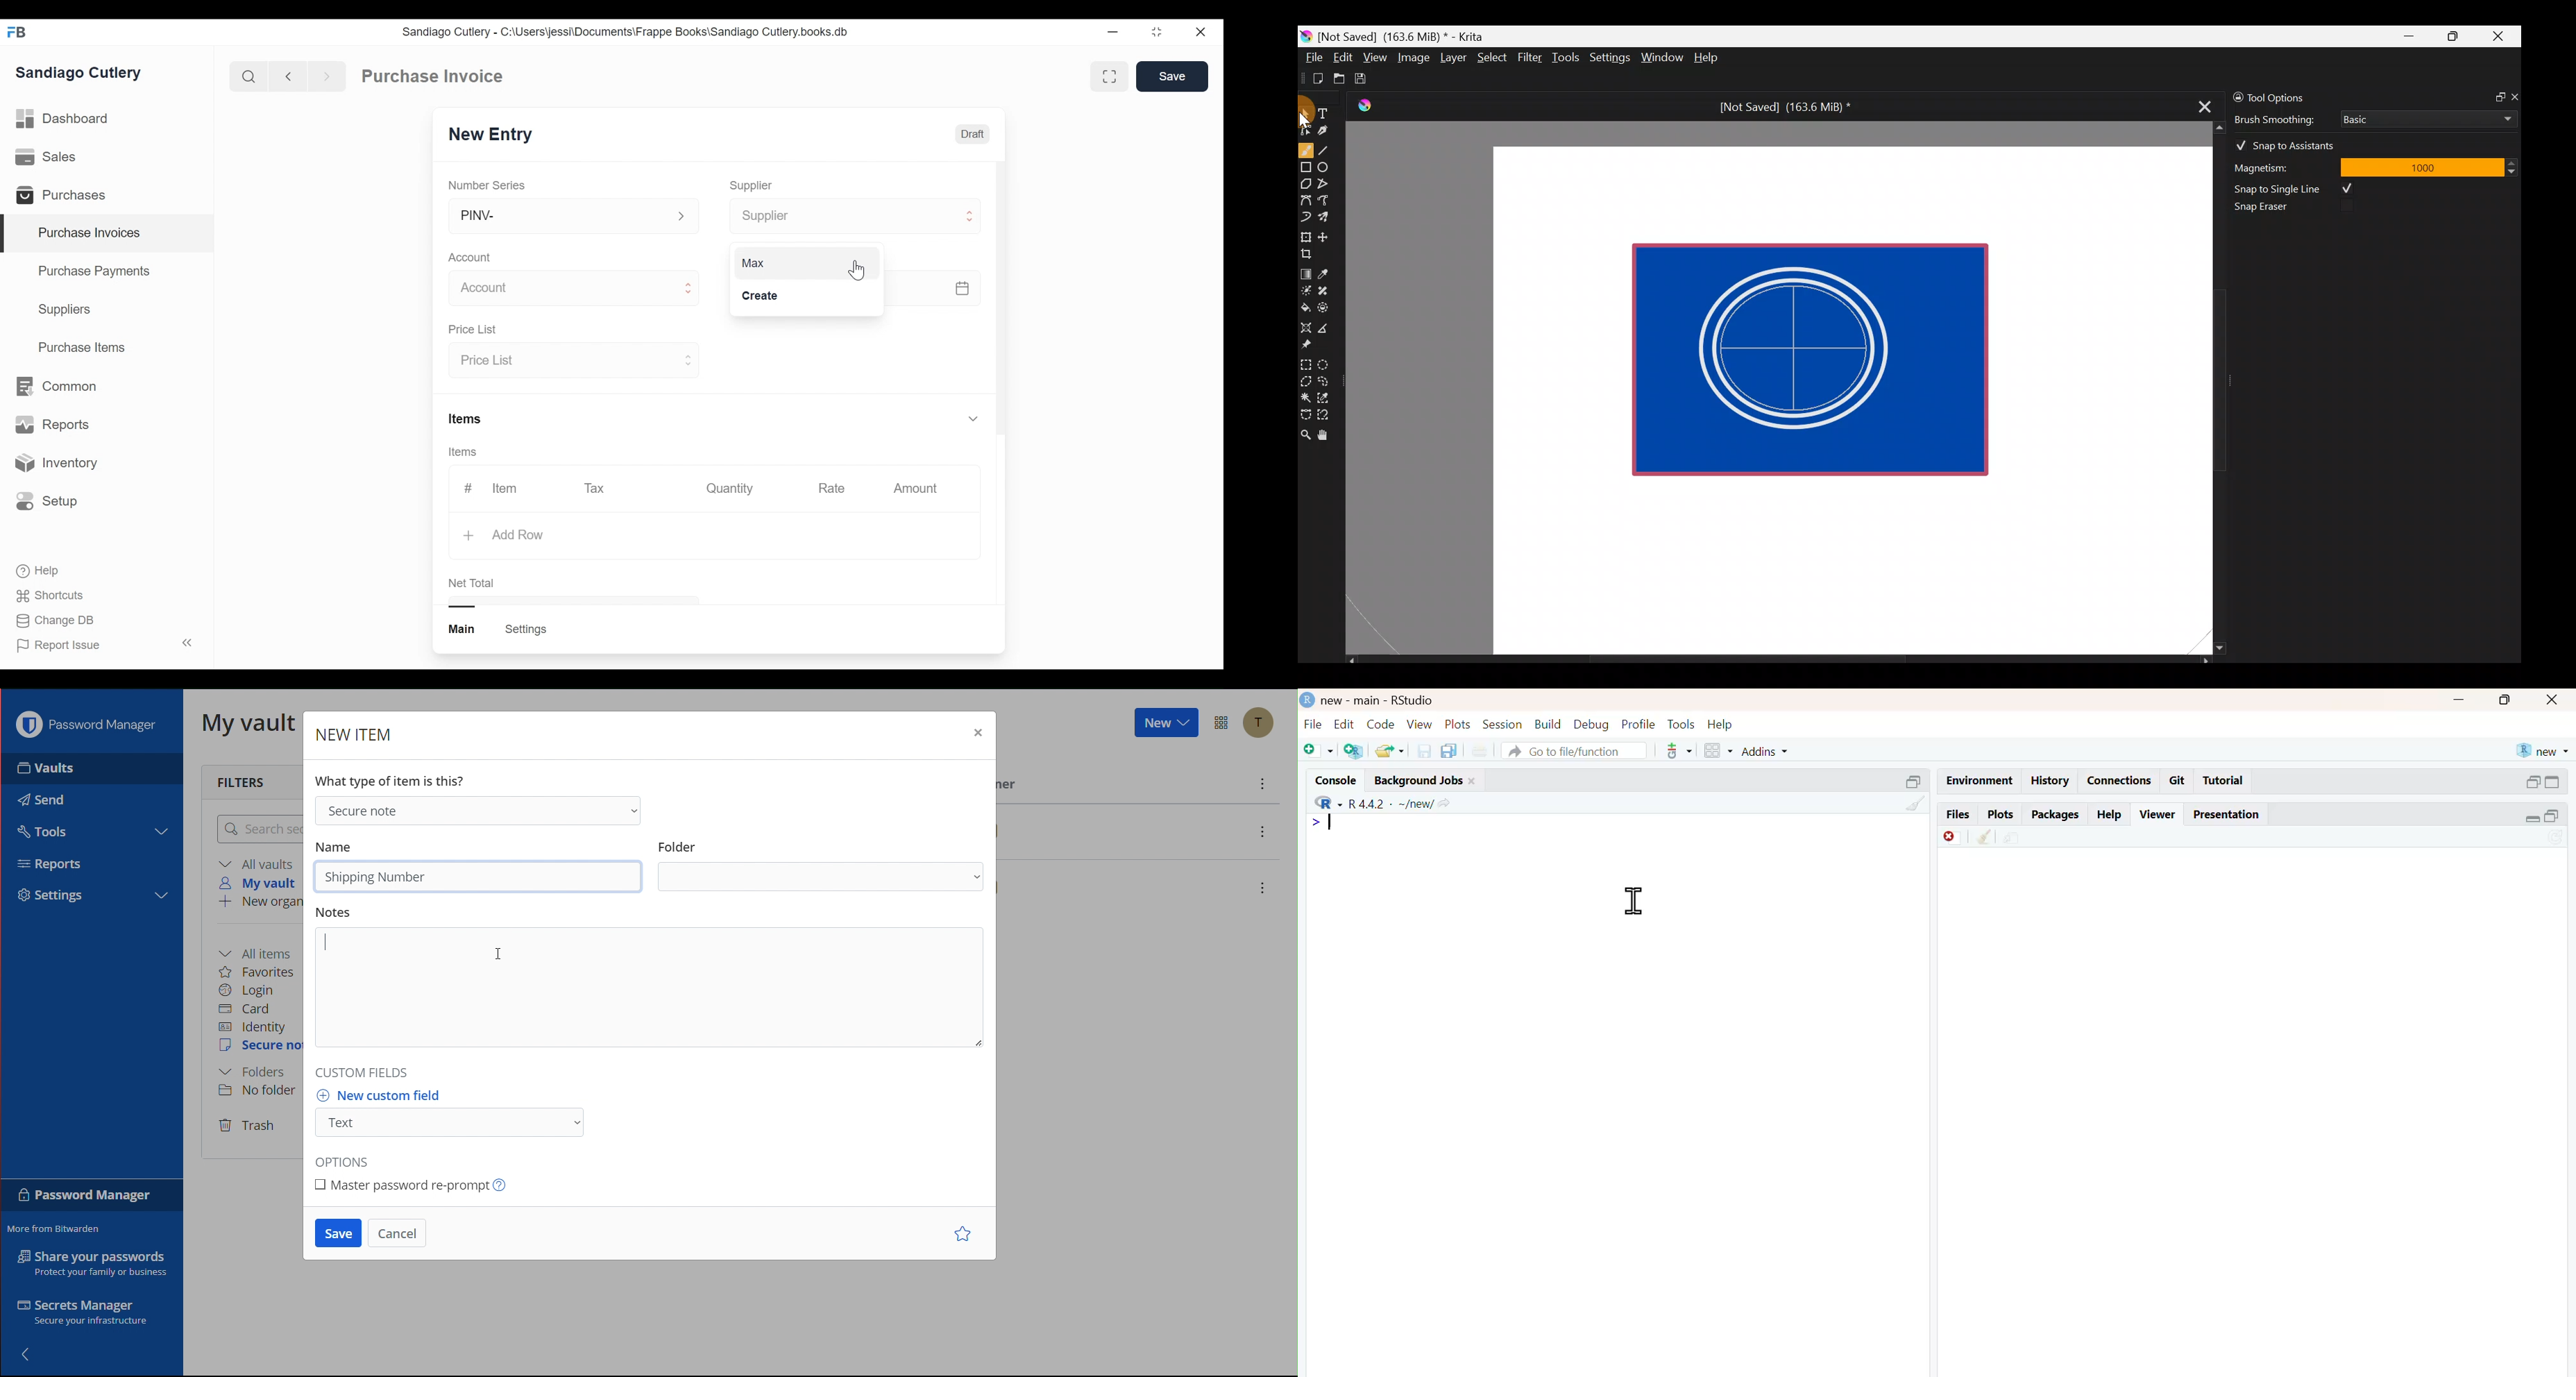  I want to click on save, so click(1426, 751).